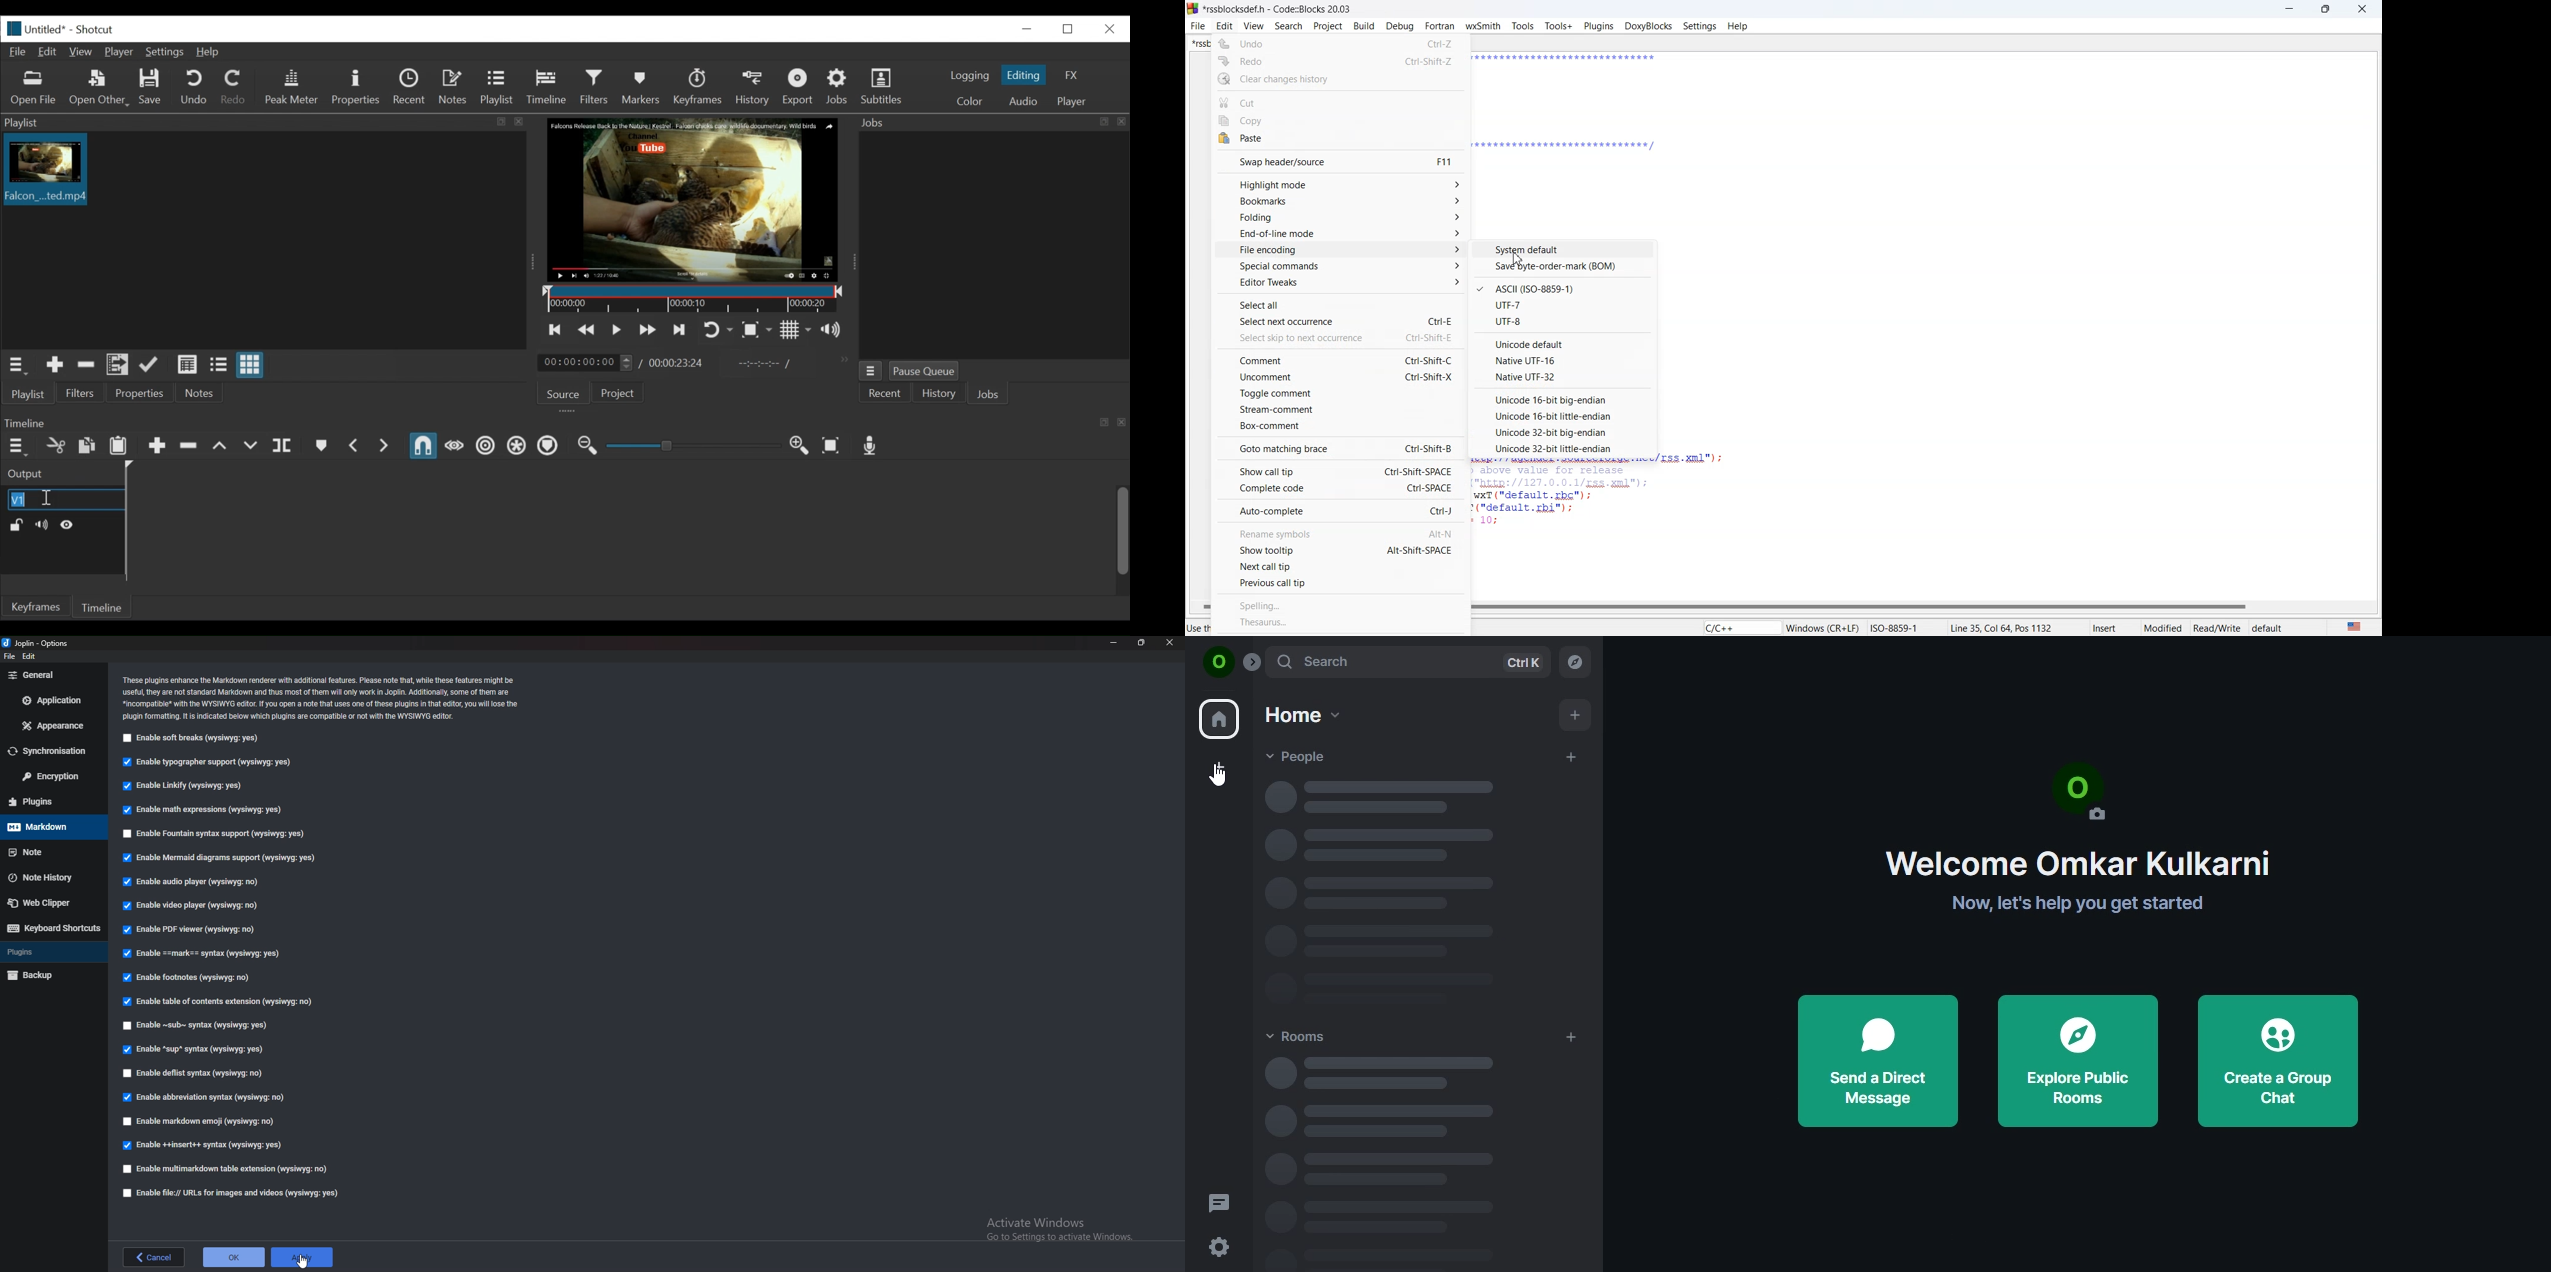  Describe the element at coordinates (1254, 26) in the screenshot. I see `View` at that location.